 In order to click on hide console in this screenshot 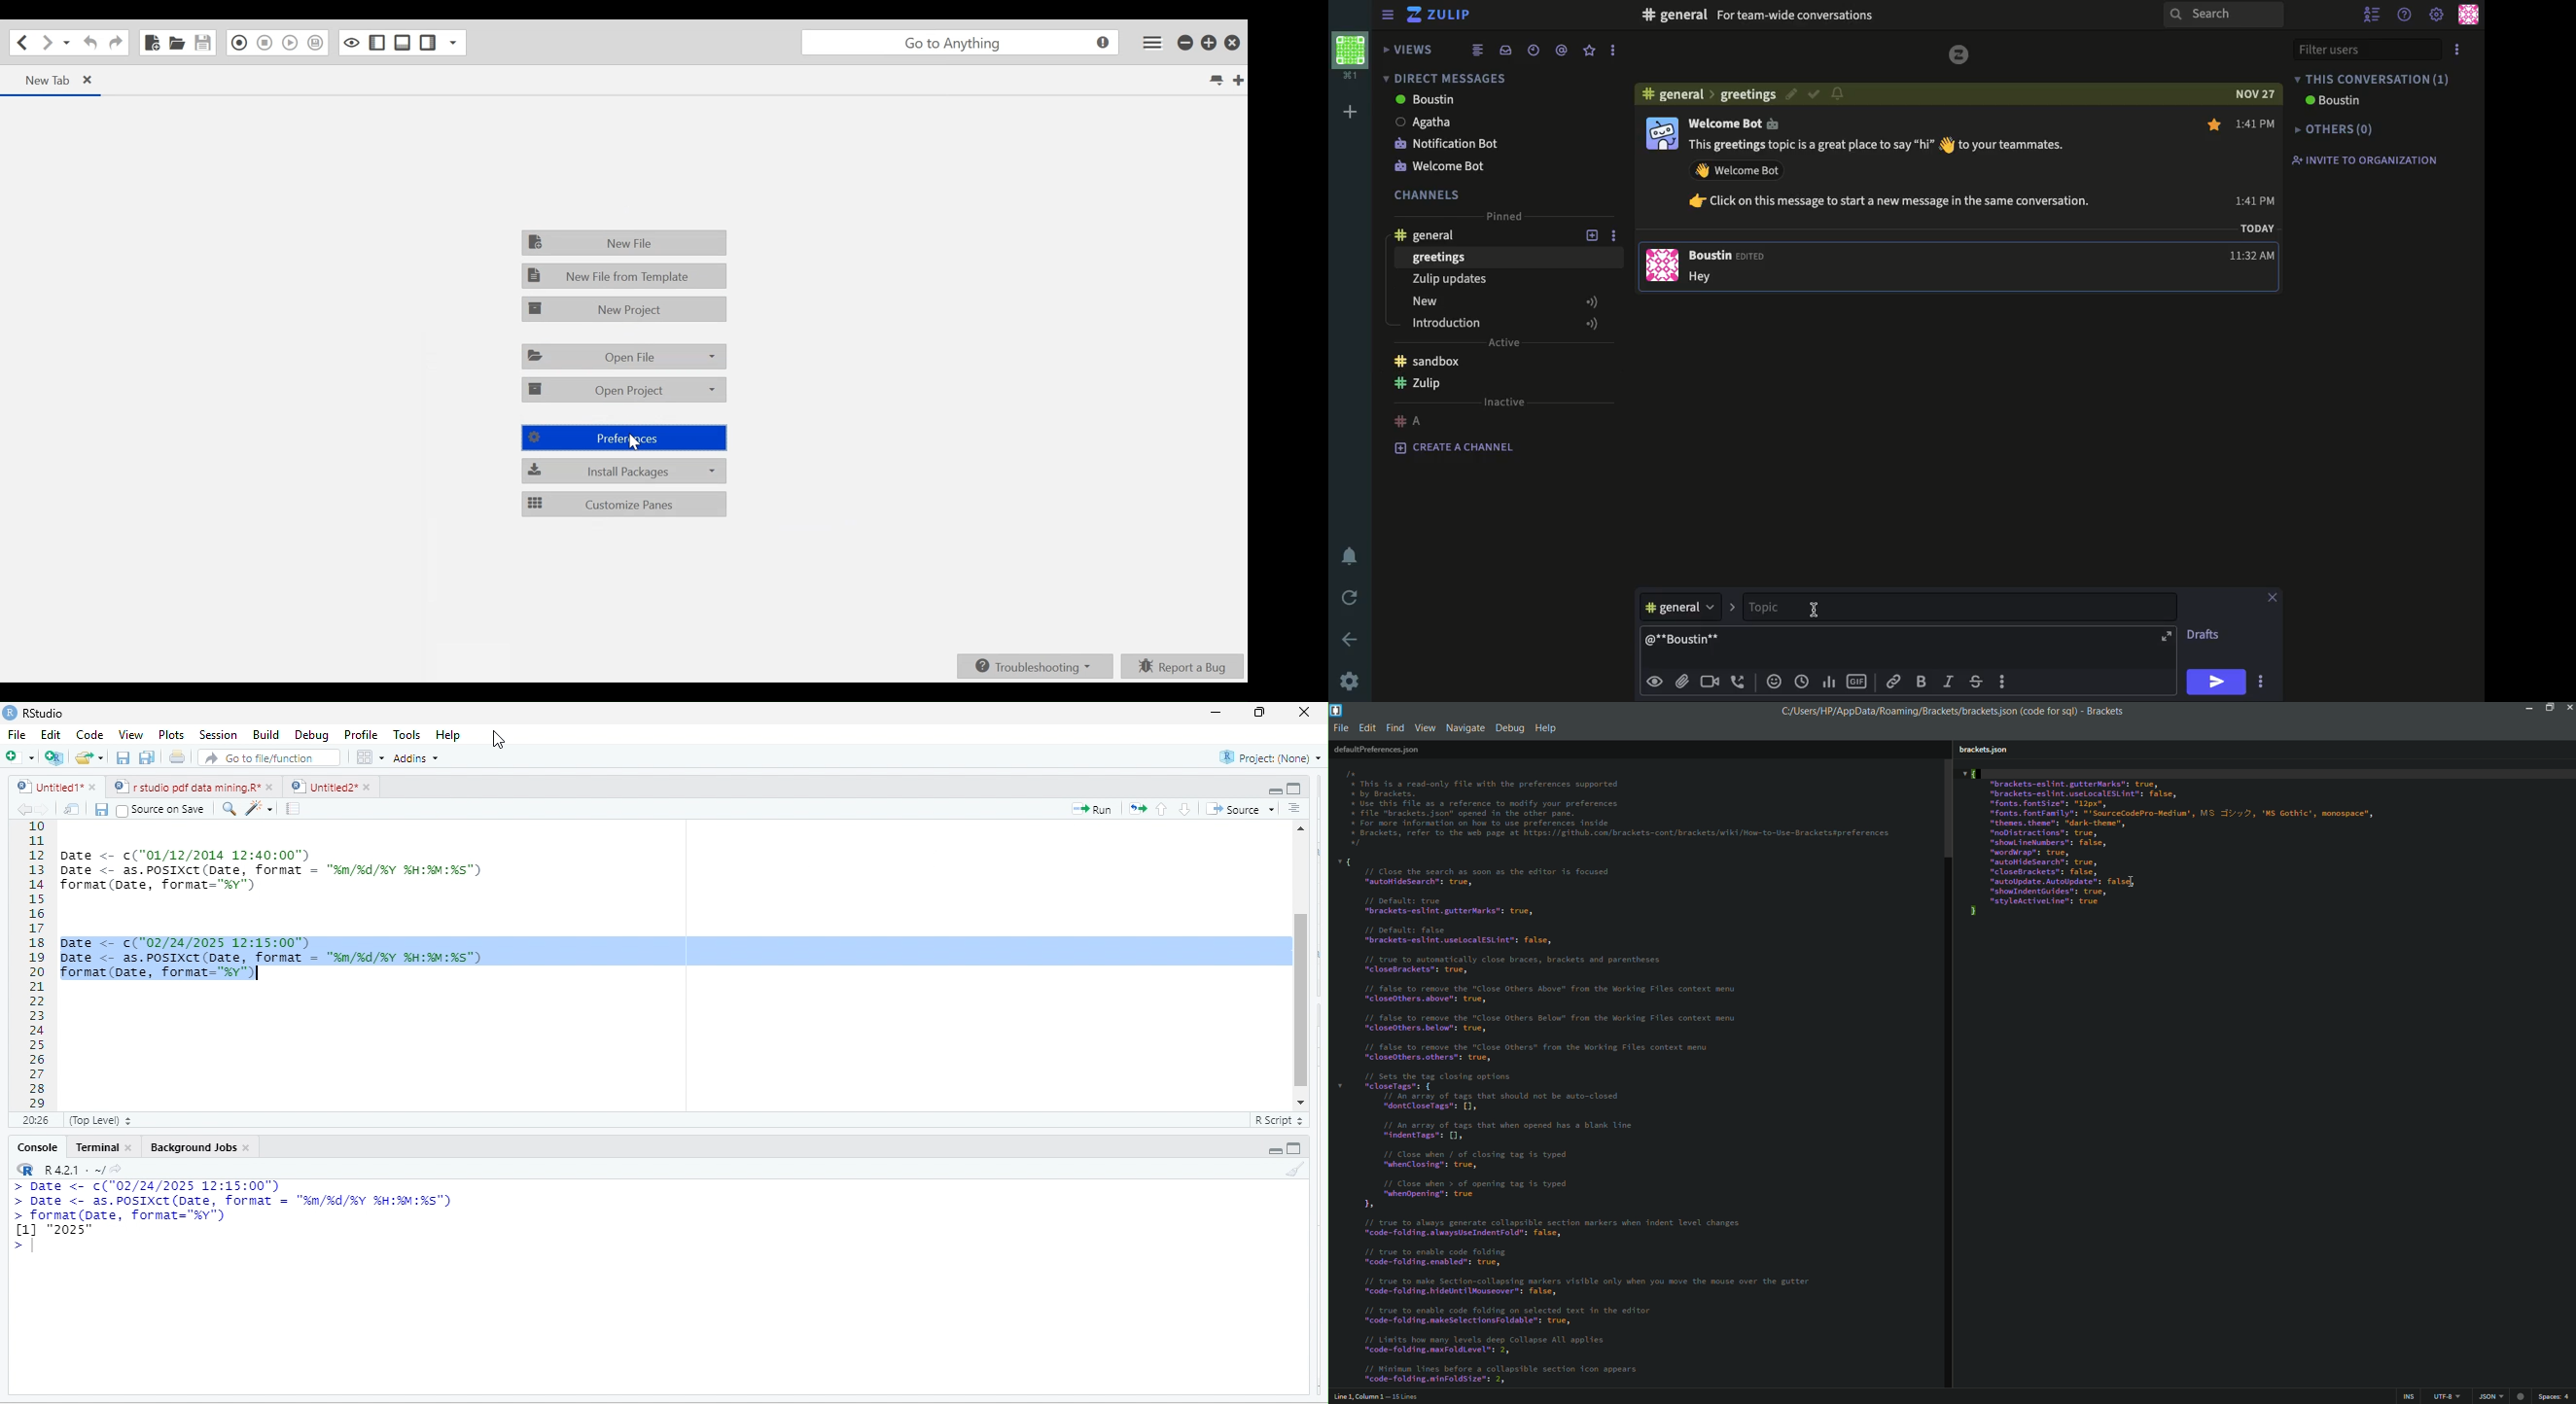, I will do `click(1297, 789)`.